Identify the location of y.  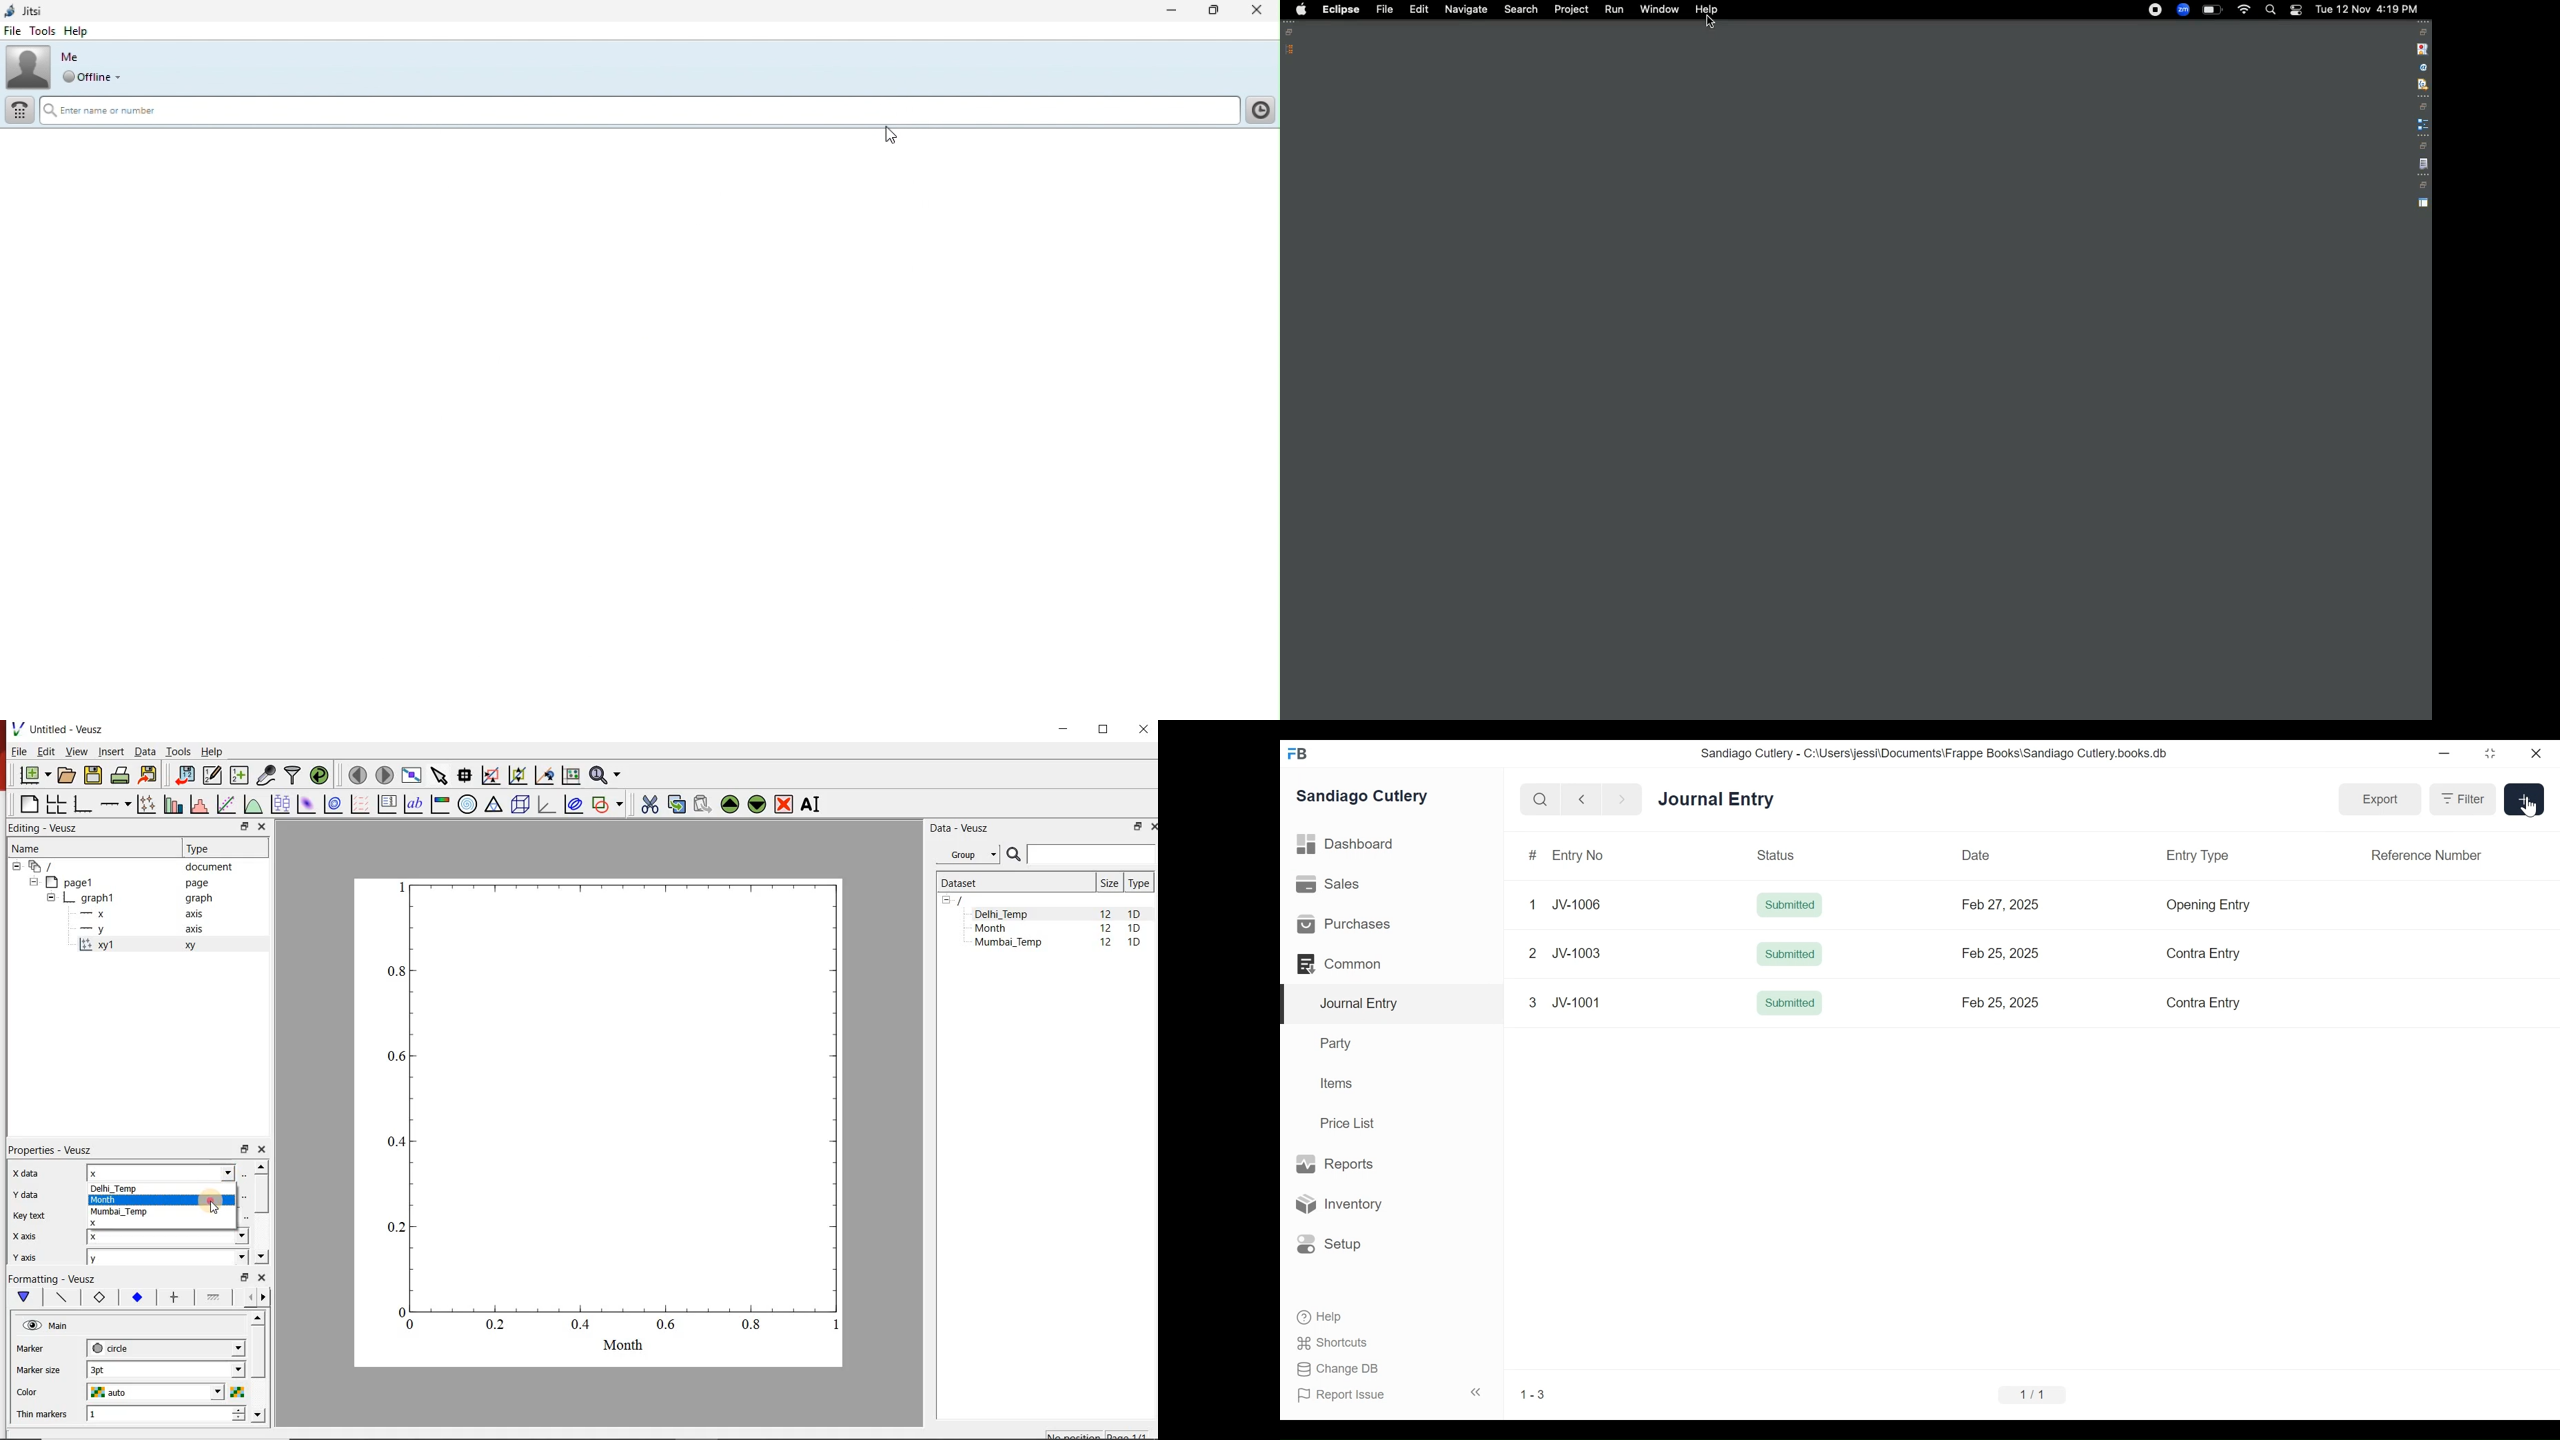
(167, 1259).